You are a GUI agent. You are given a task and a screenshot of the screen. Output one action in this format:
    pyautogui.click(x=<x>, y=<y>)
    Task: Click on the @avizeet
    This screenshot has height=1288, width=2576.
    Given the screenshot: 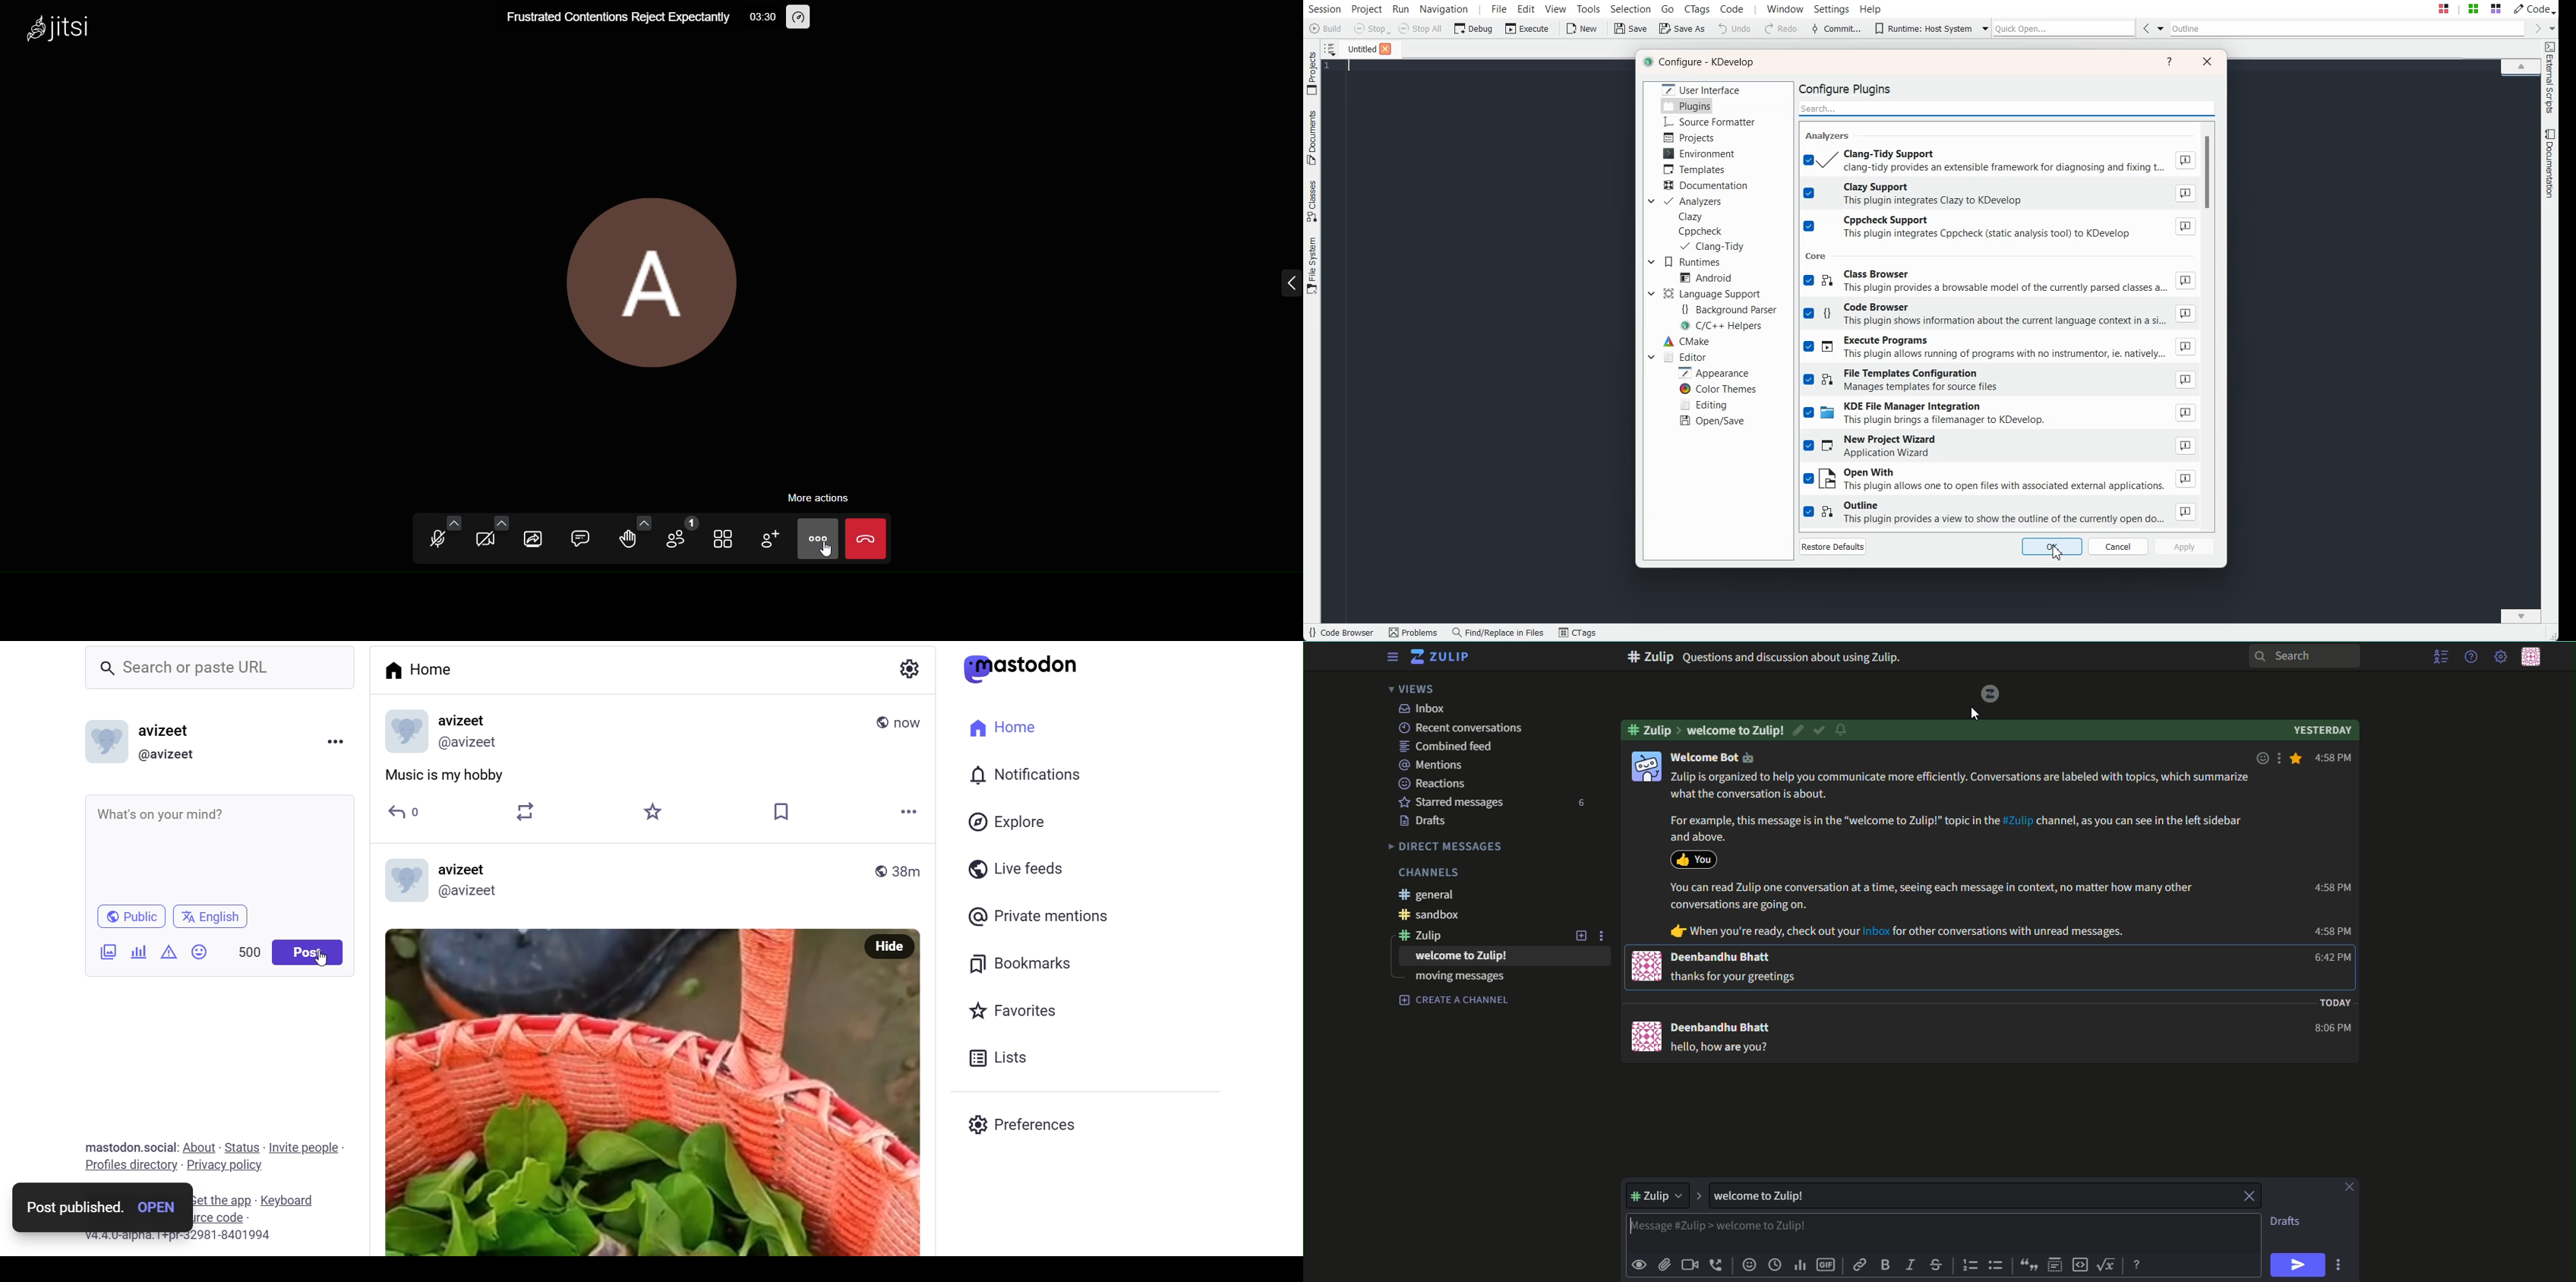 What is the action you would take?
    pyautogui.click(x=476, y=894)
    